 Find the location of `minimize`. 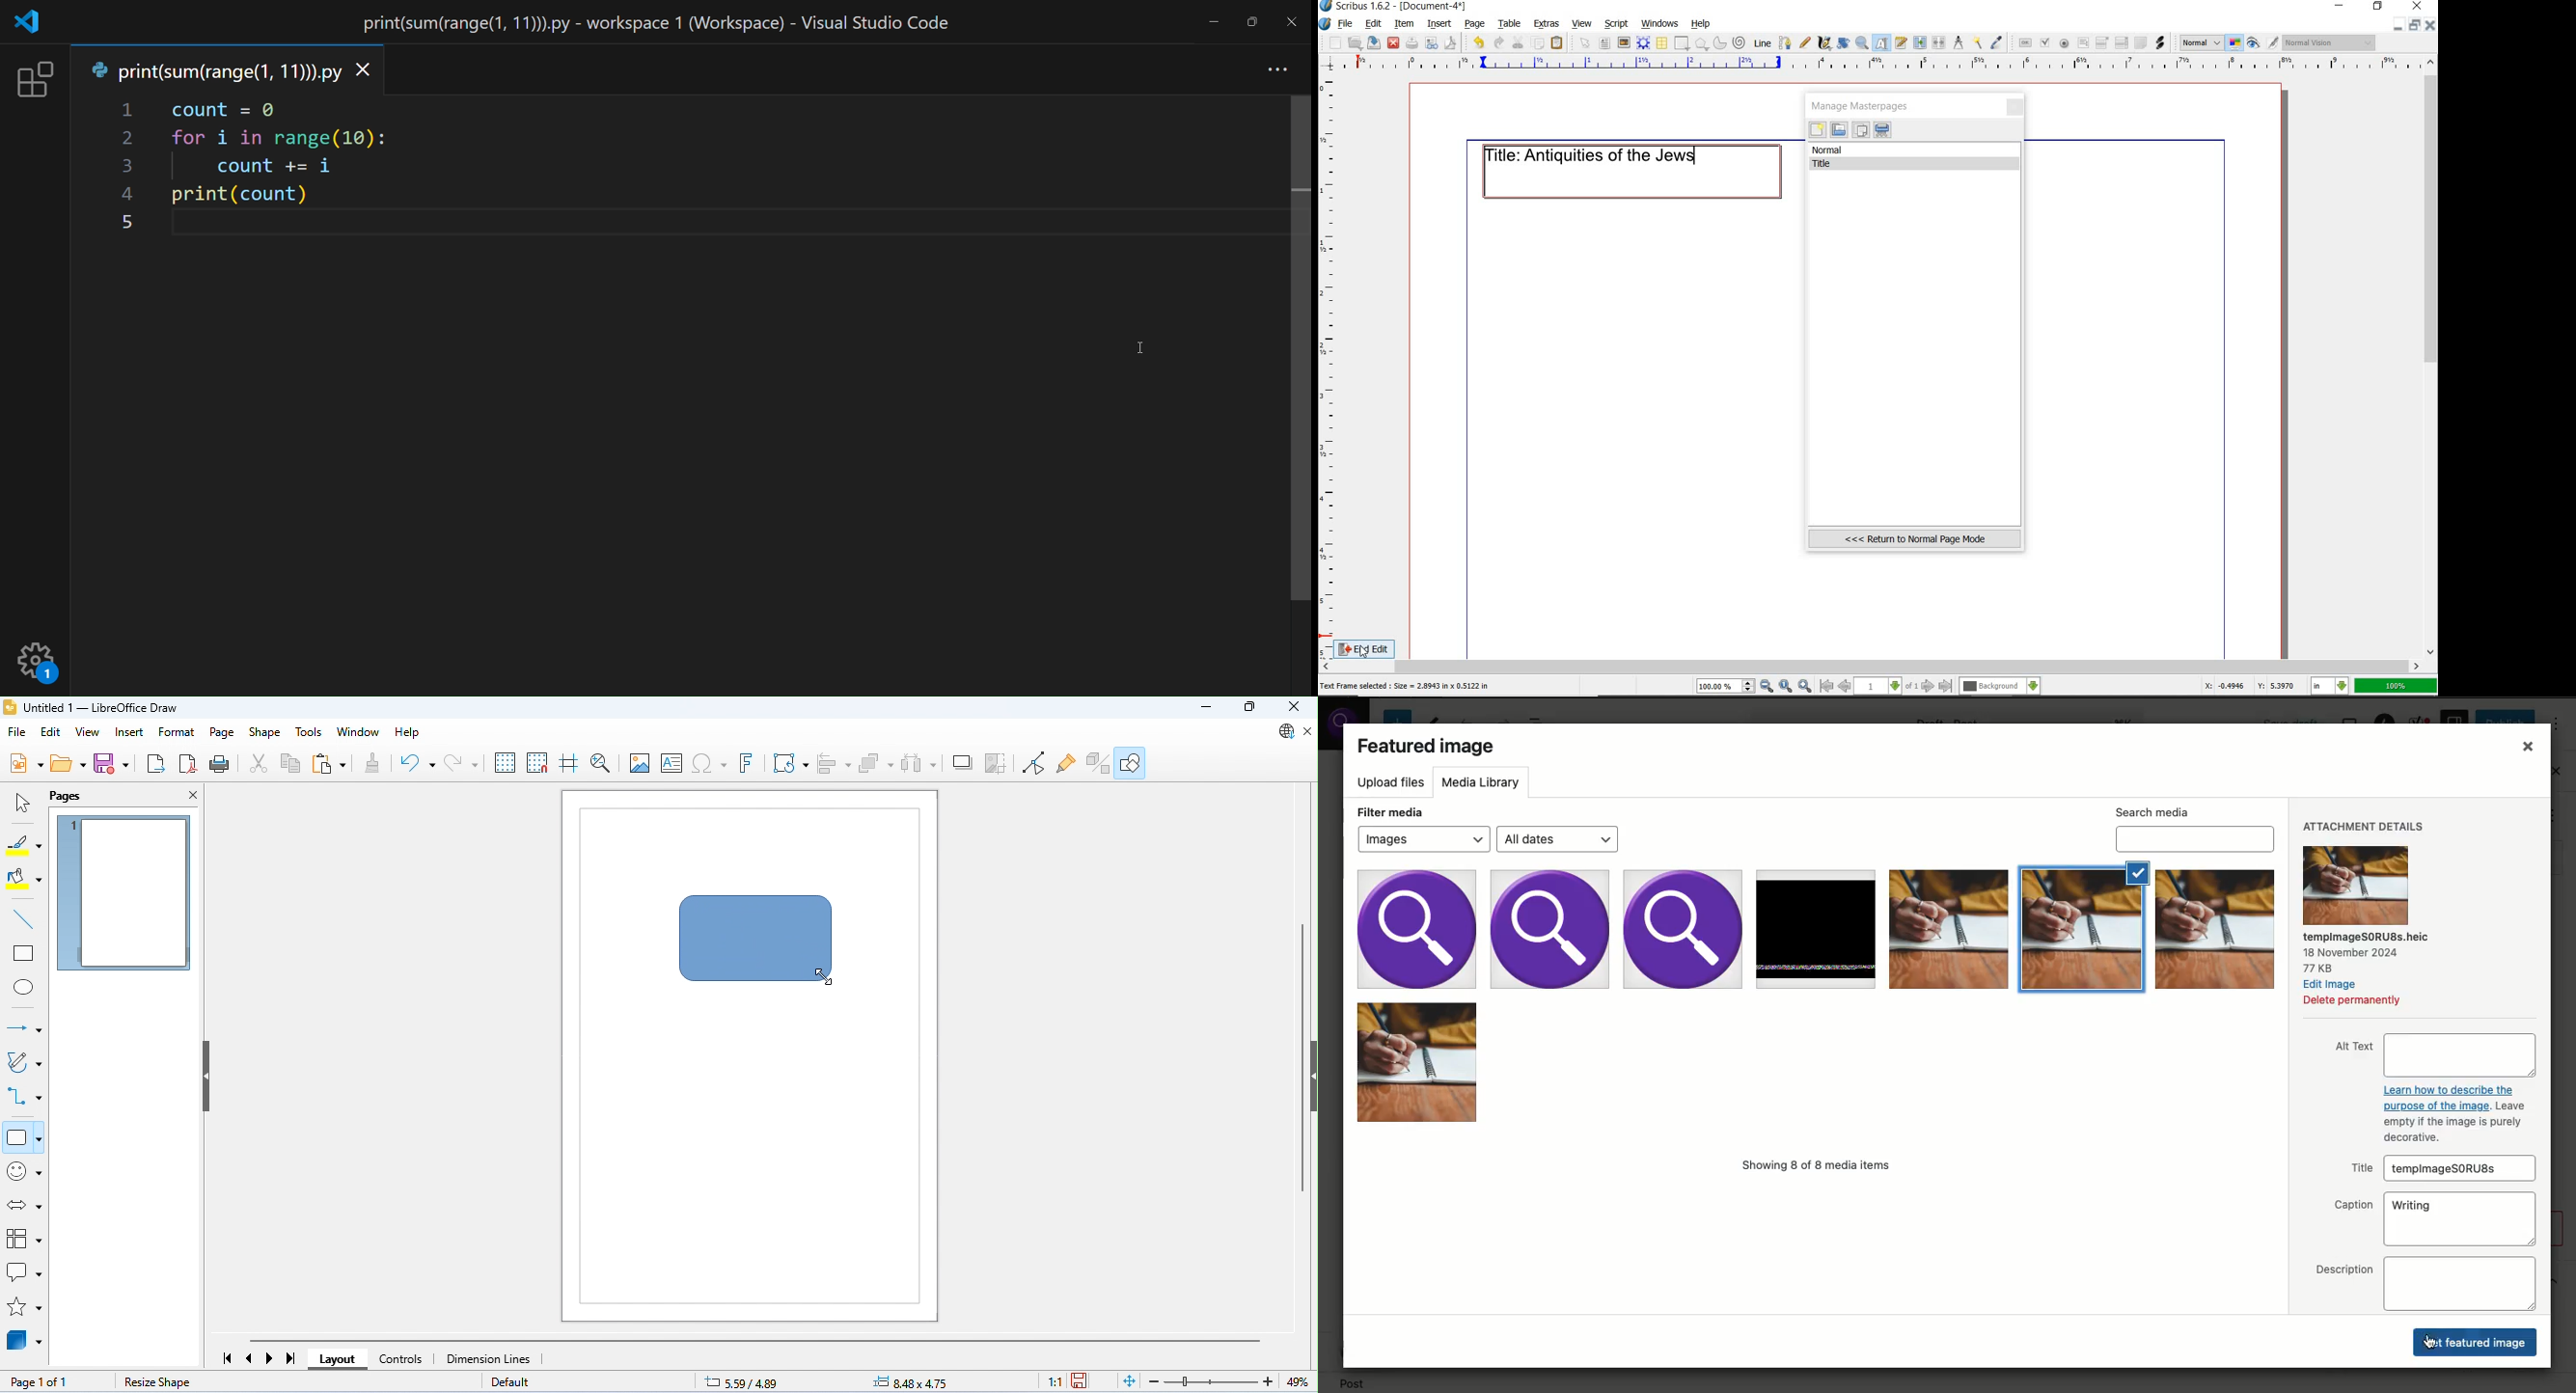

minimize is located at coordinates (2341, 7).